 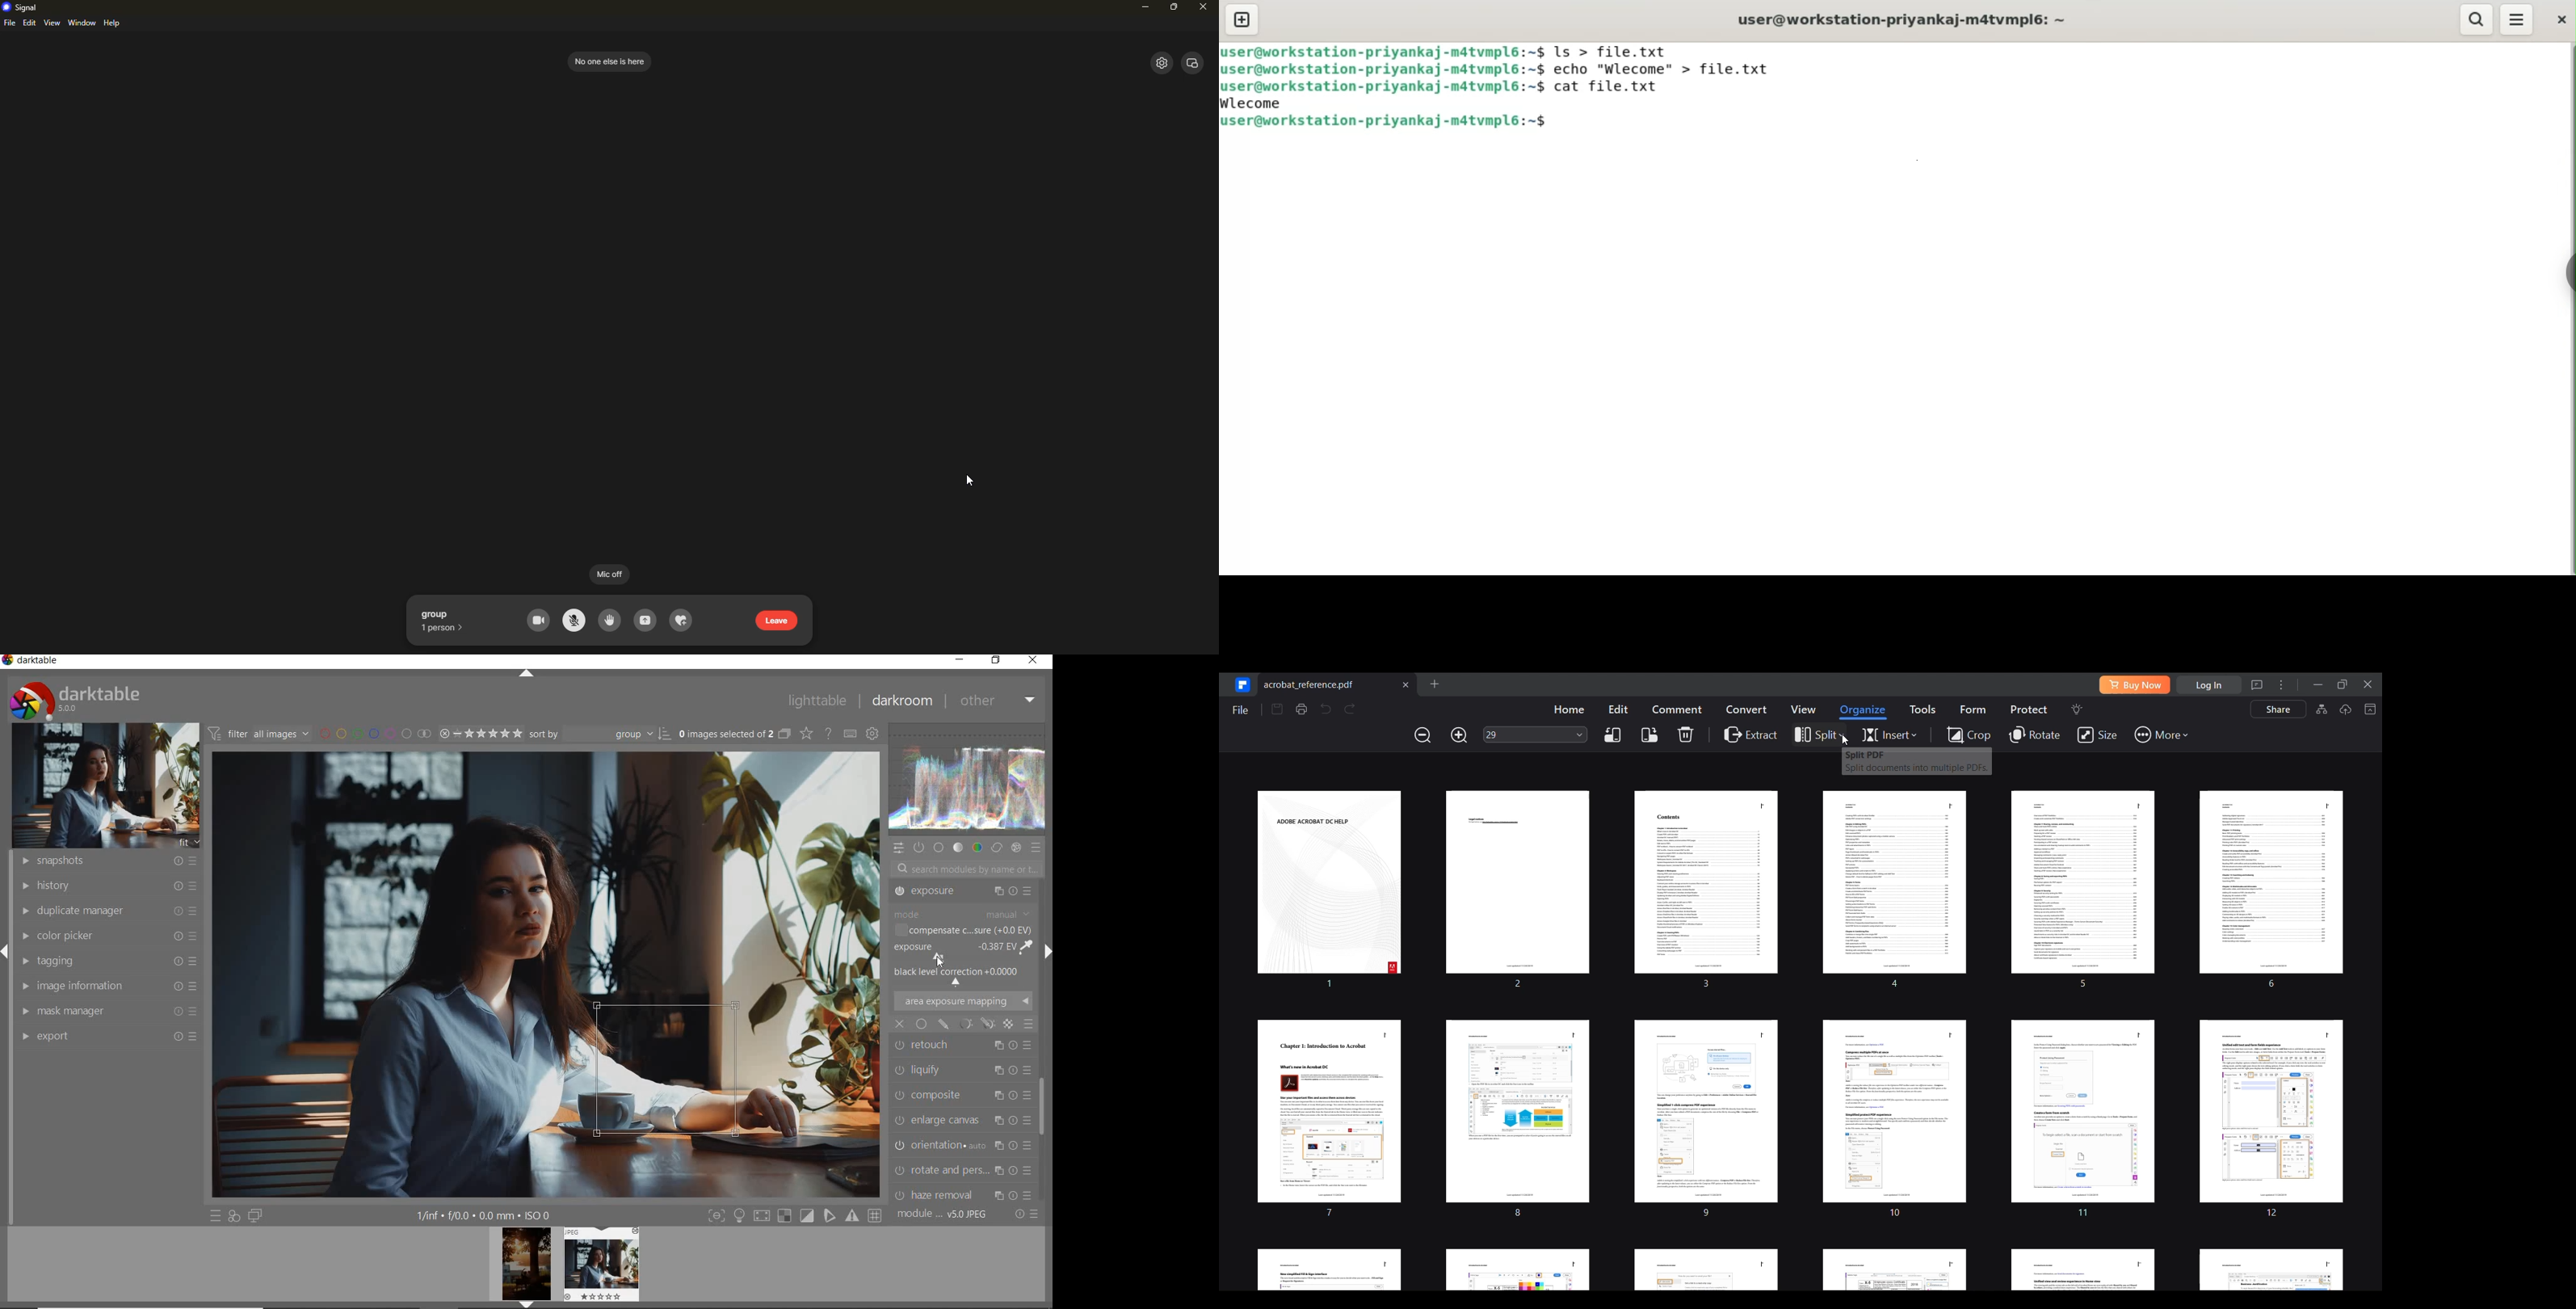 What do you see at coordinates (1384, 69) in the screenshot?
I see `user@workstation-priyankaj-m4tvmpl6: ~$` at bounding box center [1384, 69].